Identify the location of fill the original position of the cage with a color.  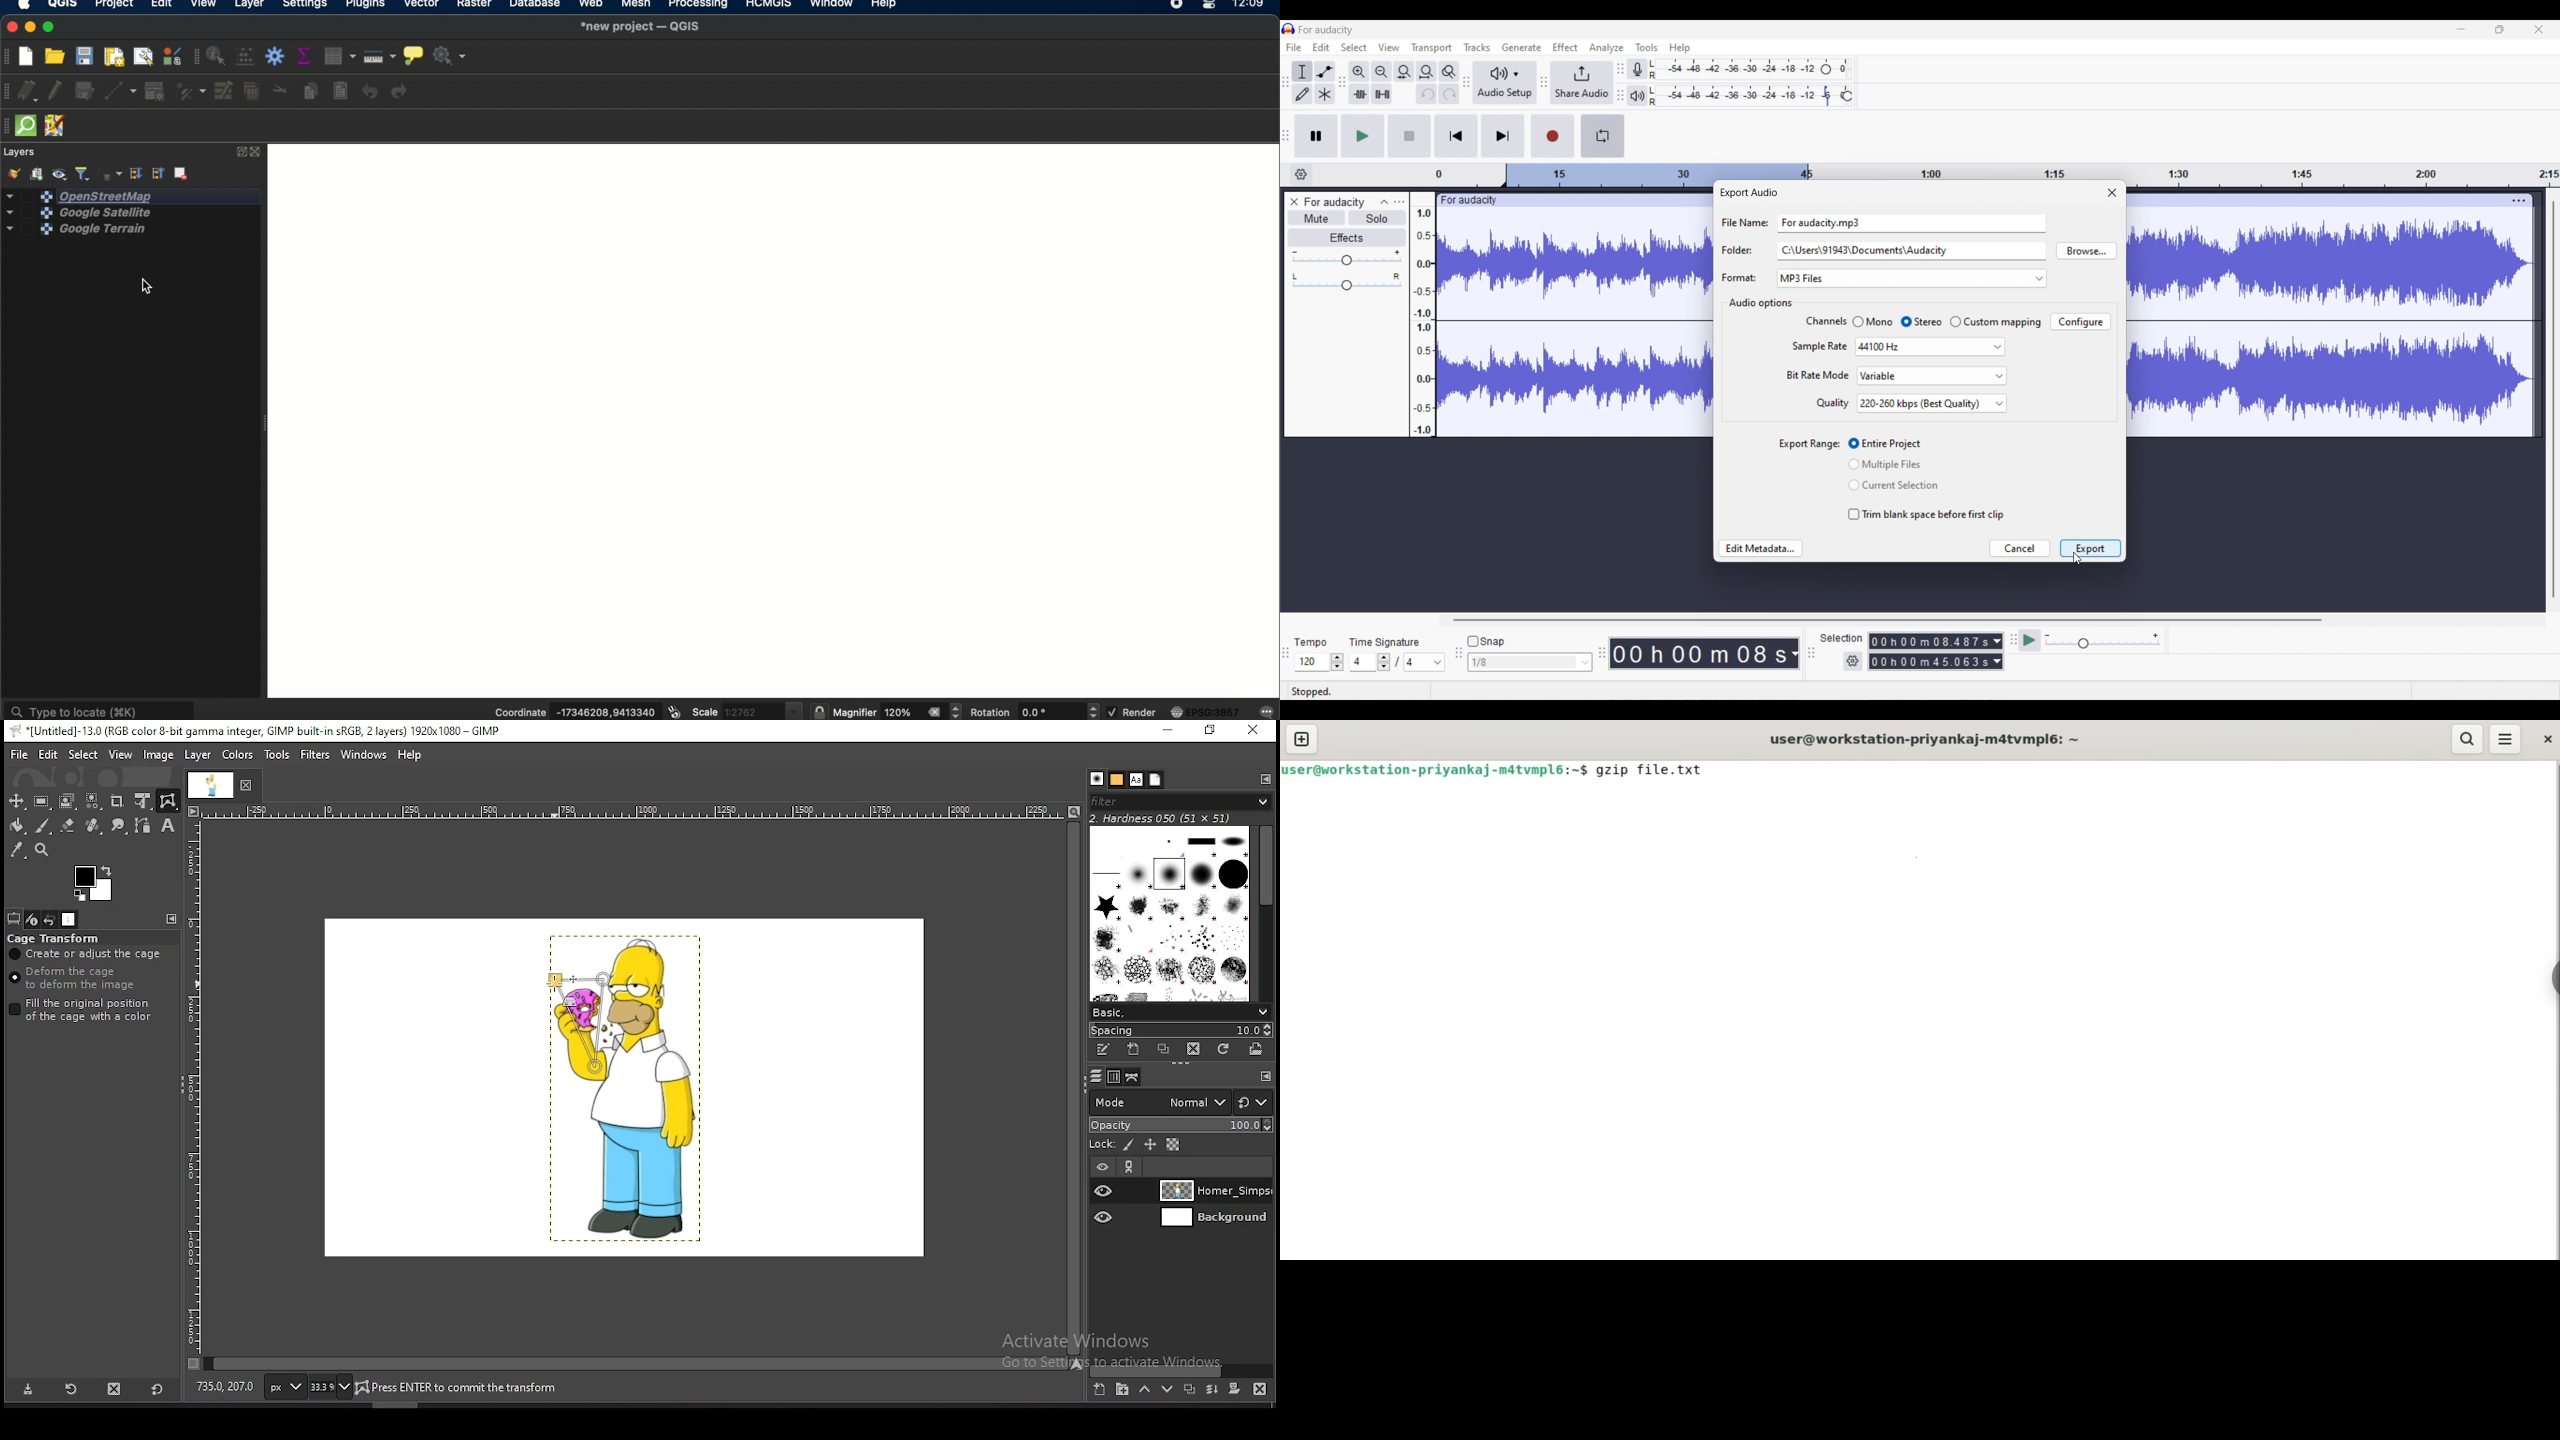
(86, 1010).